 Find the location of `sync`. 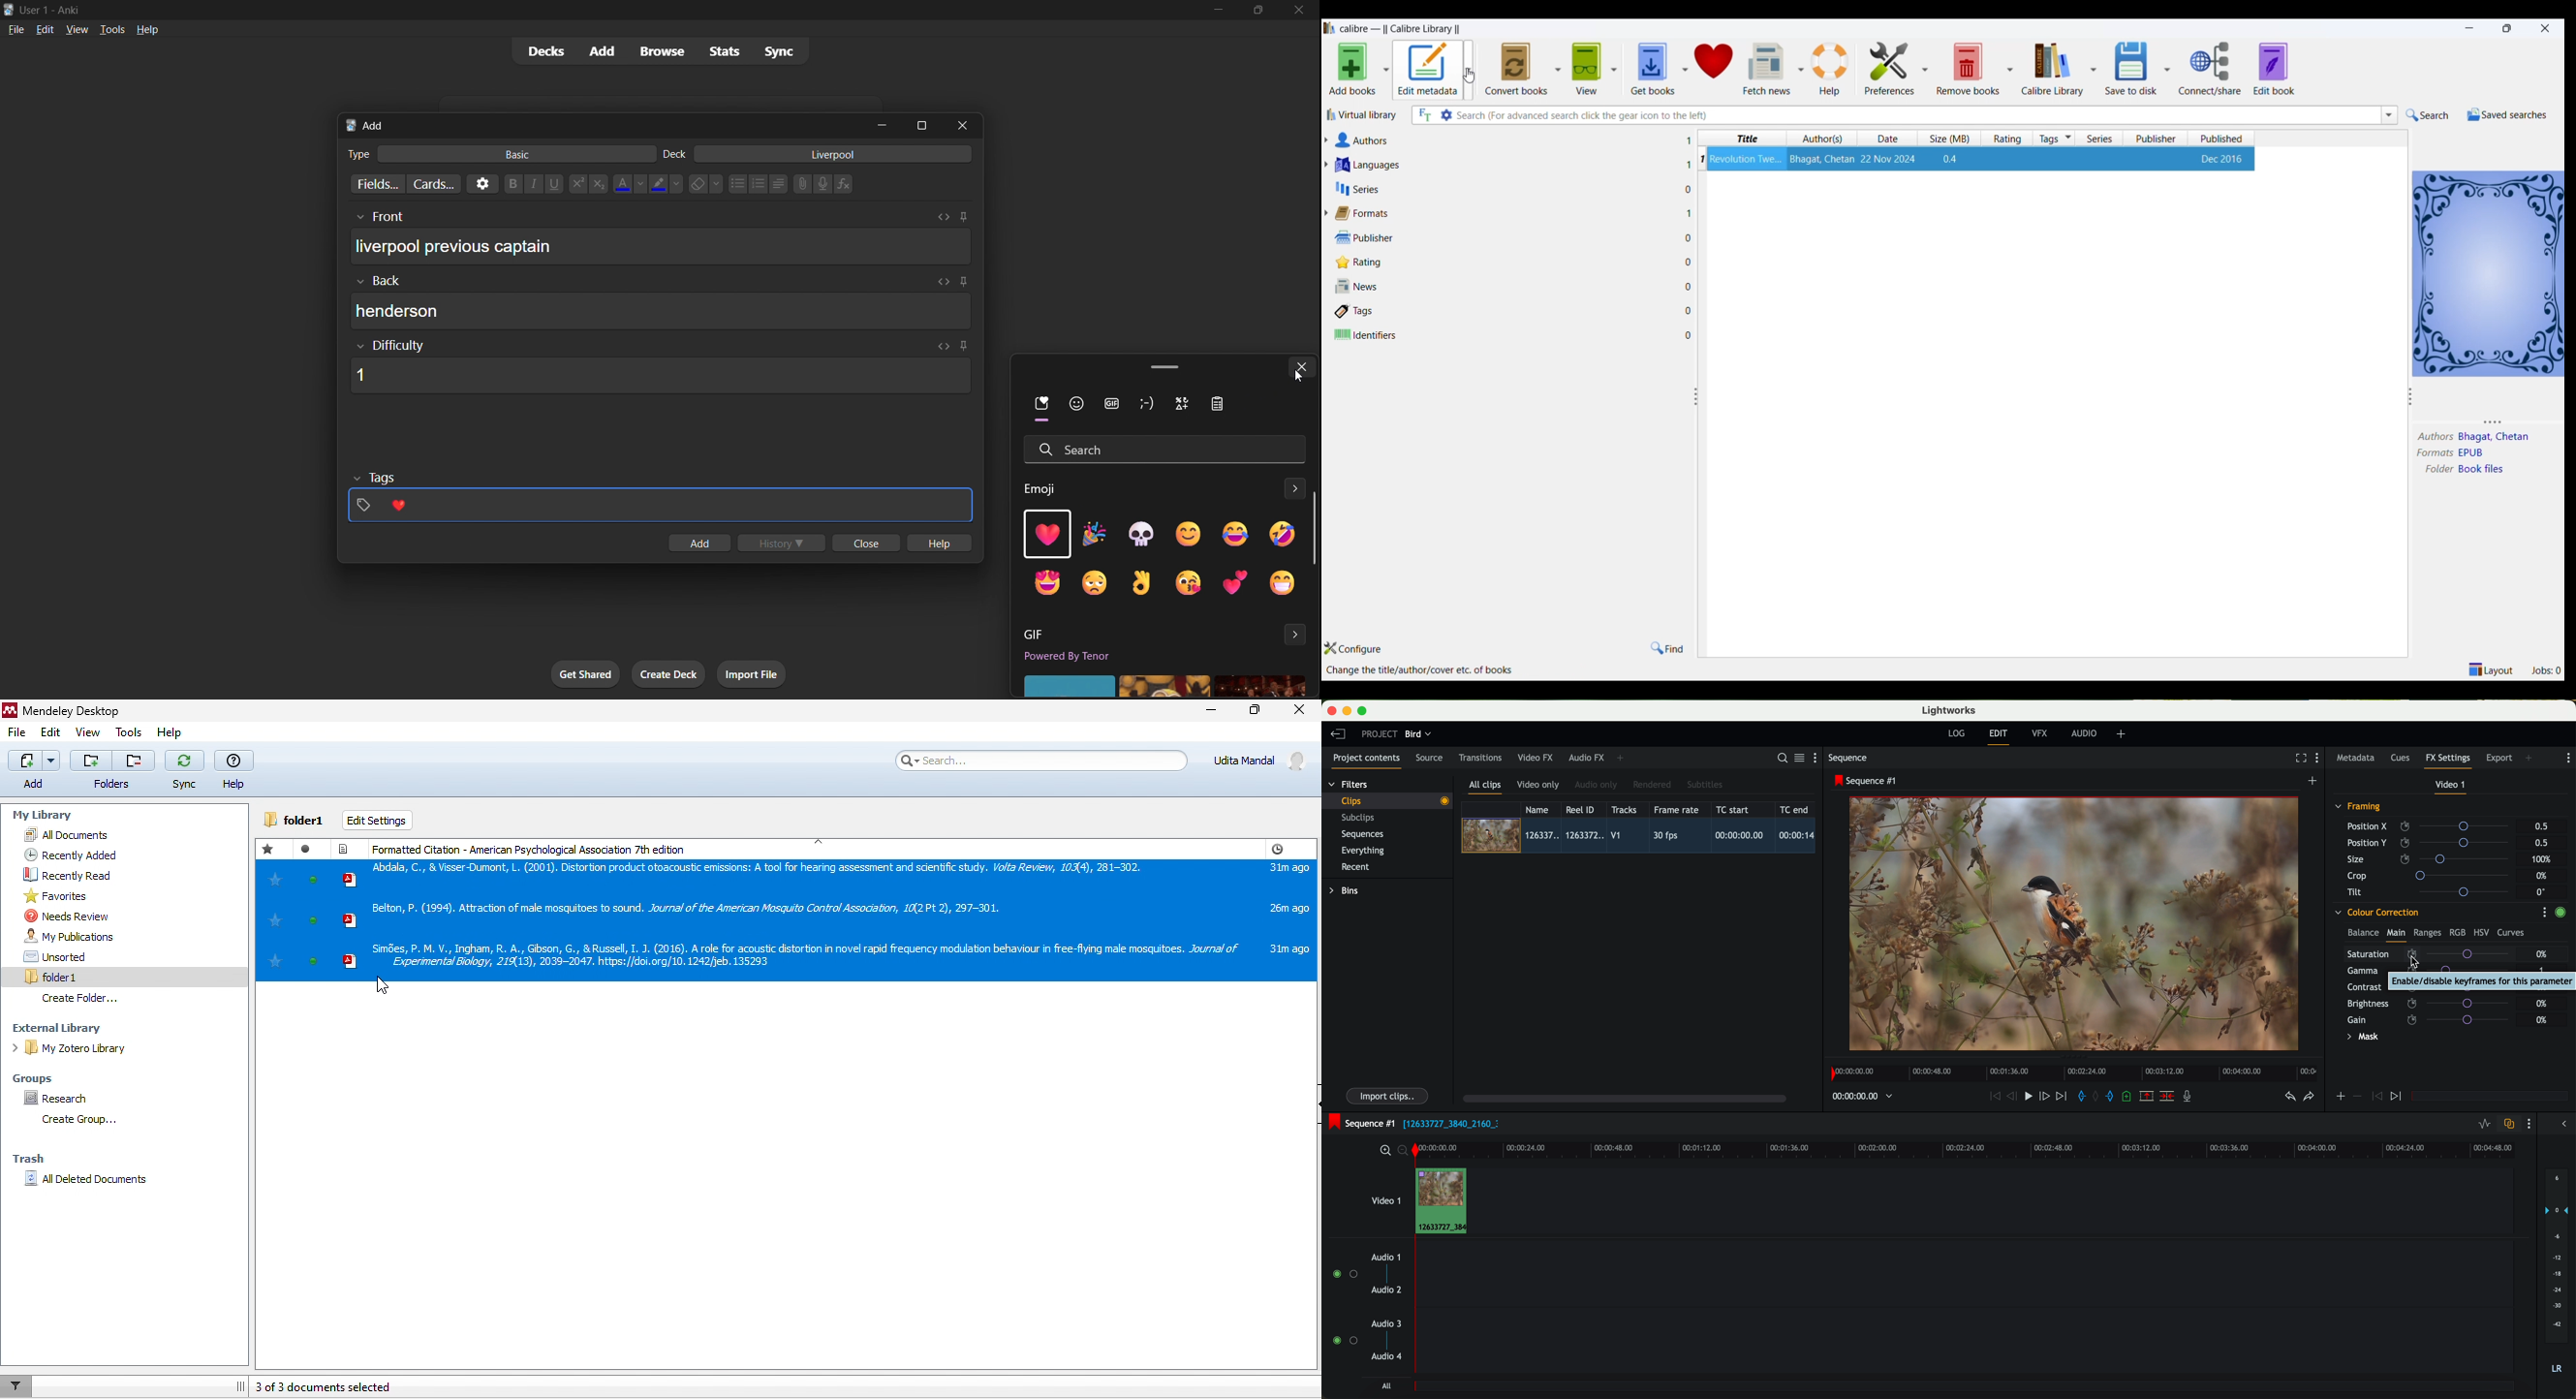

sync is located at coordinates (780, 53).